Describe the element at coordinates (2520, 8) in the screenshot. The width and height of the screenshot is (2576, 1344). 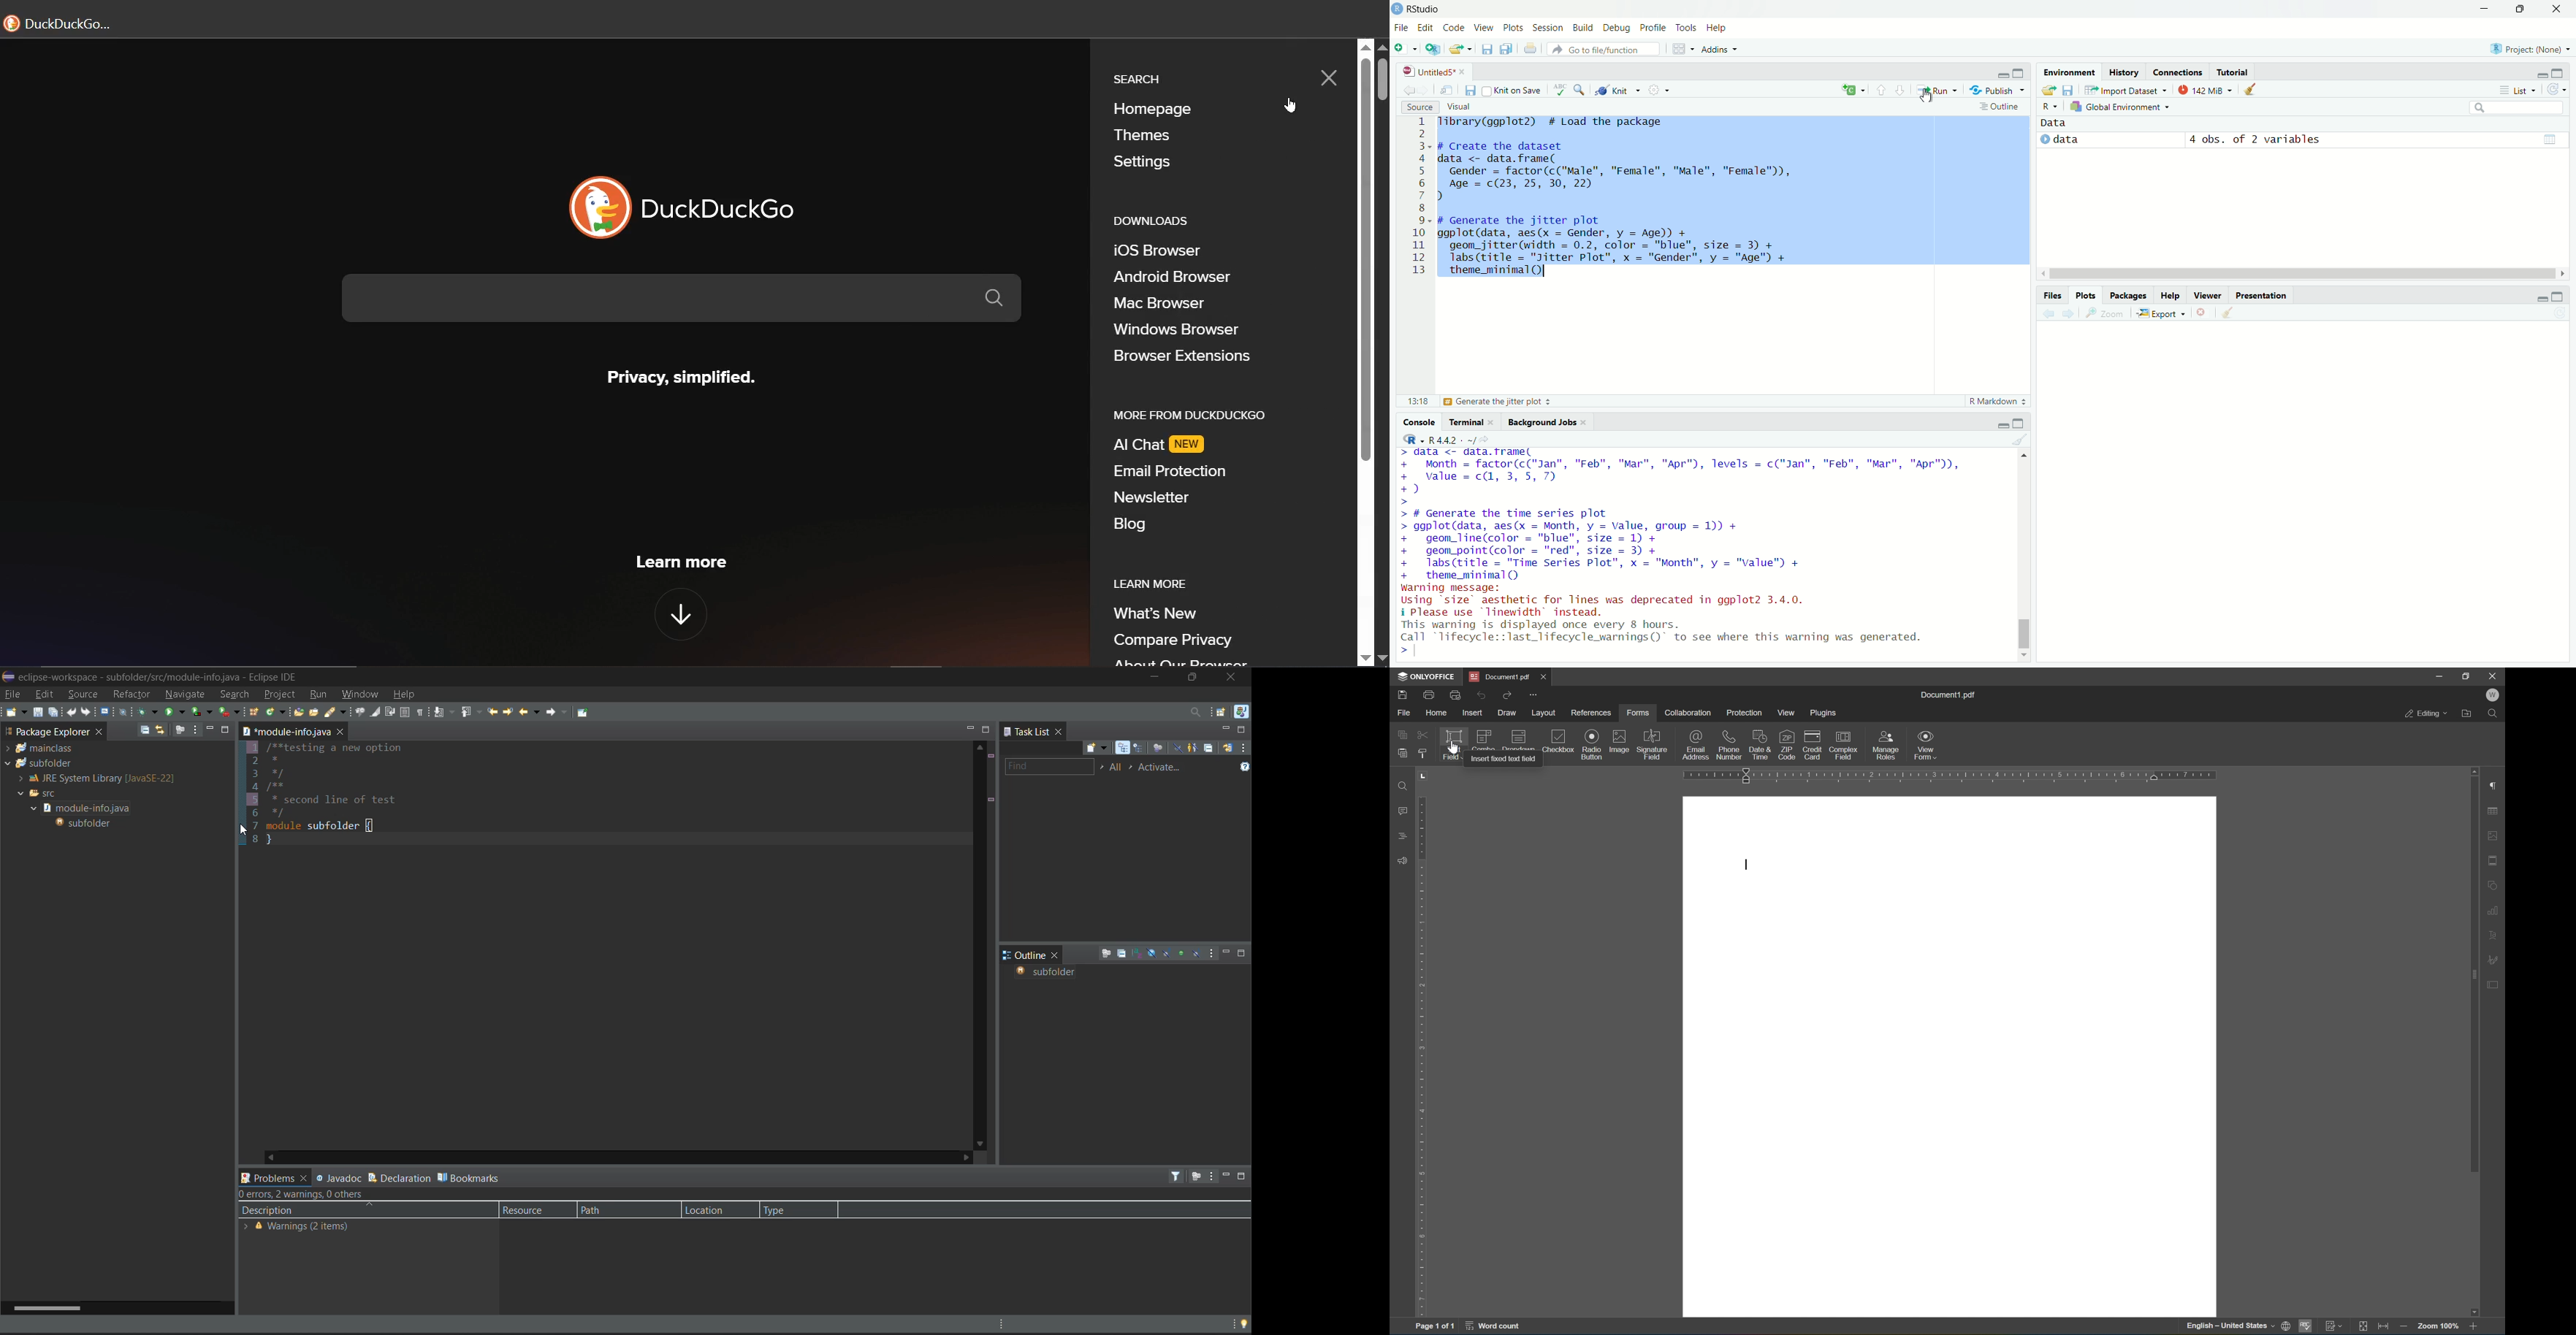
I see `maximize` at that location.